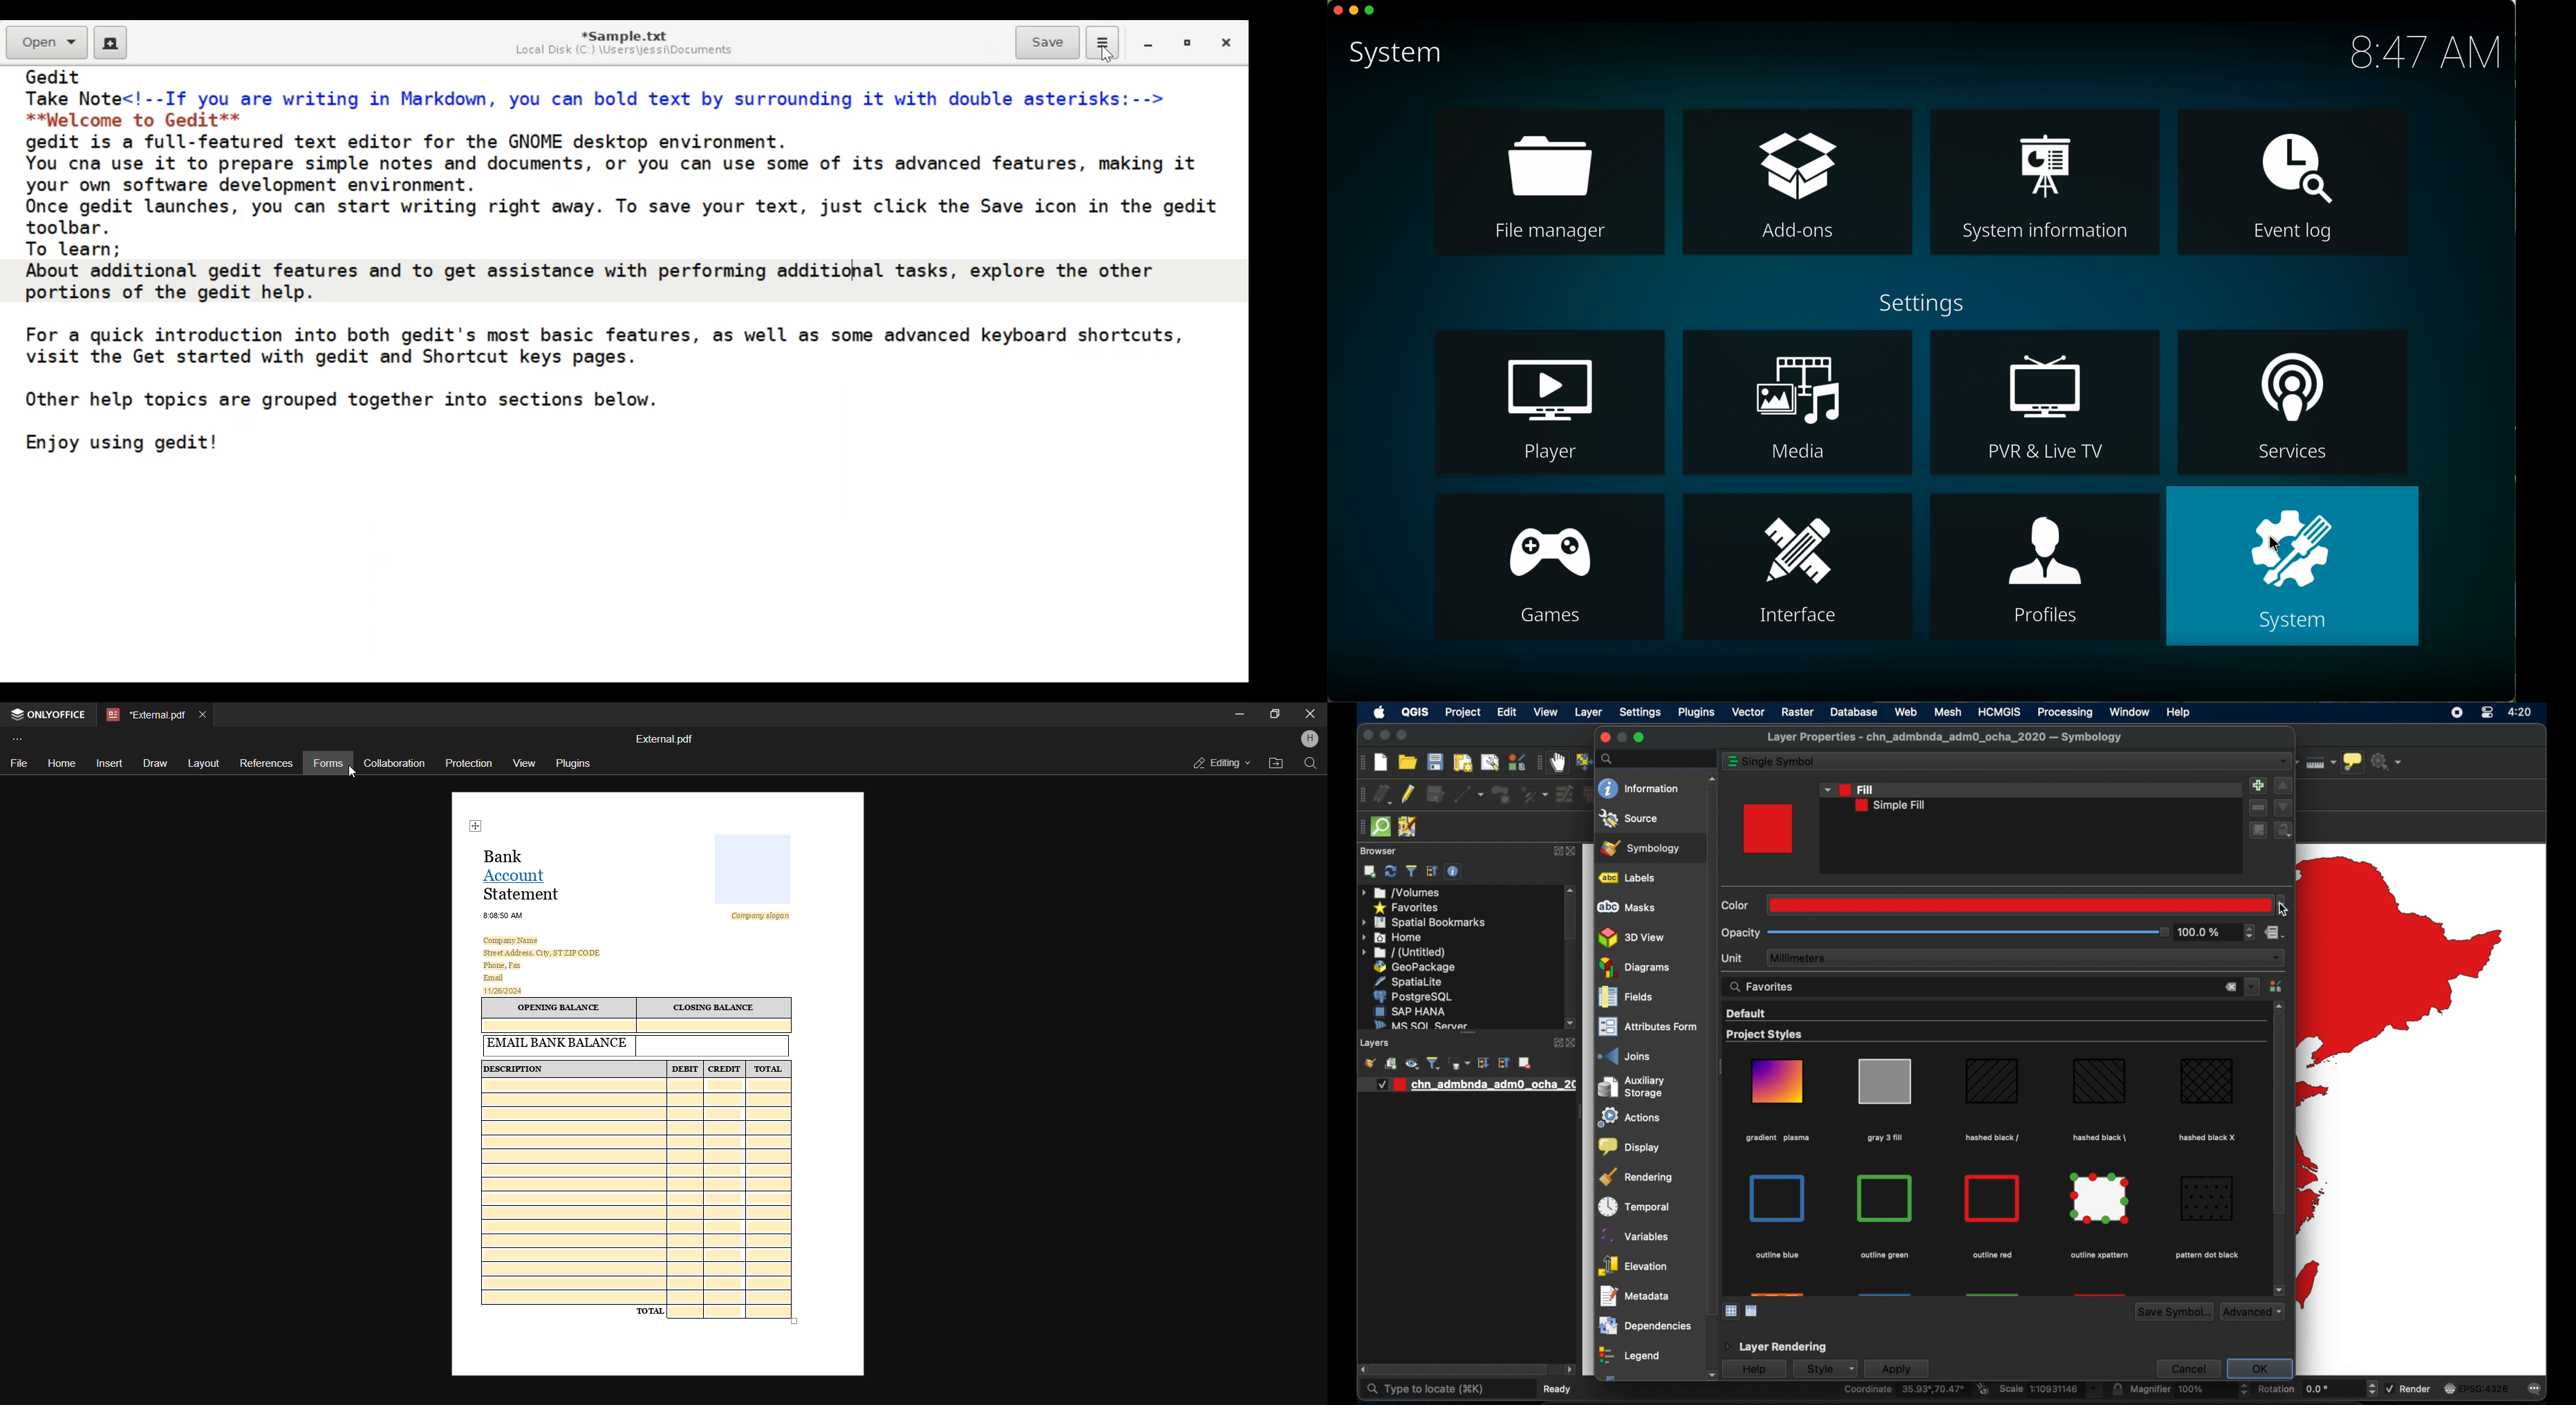 This screenshot has width=2576, height=1428. I want to click on print layout, so click(1461, 764).